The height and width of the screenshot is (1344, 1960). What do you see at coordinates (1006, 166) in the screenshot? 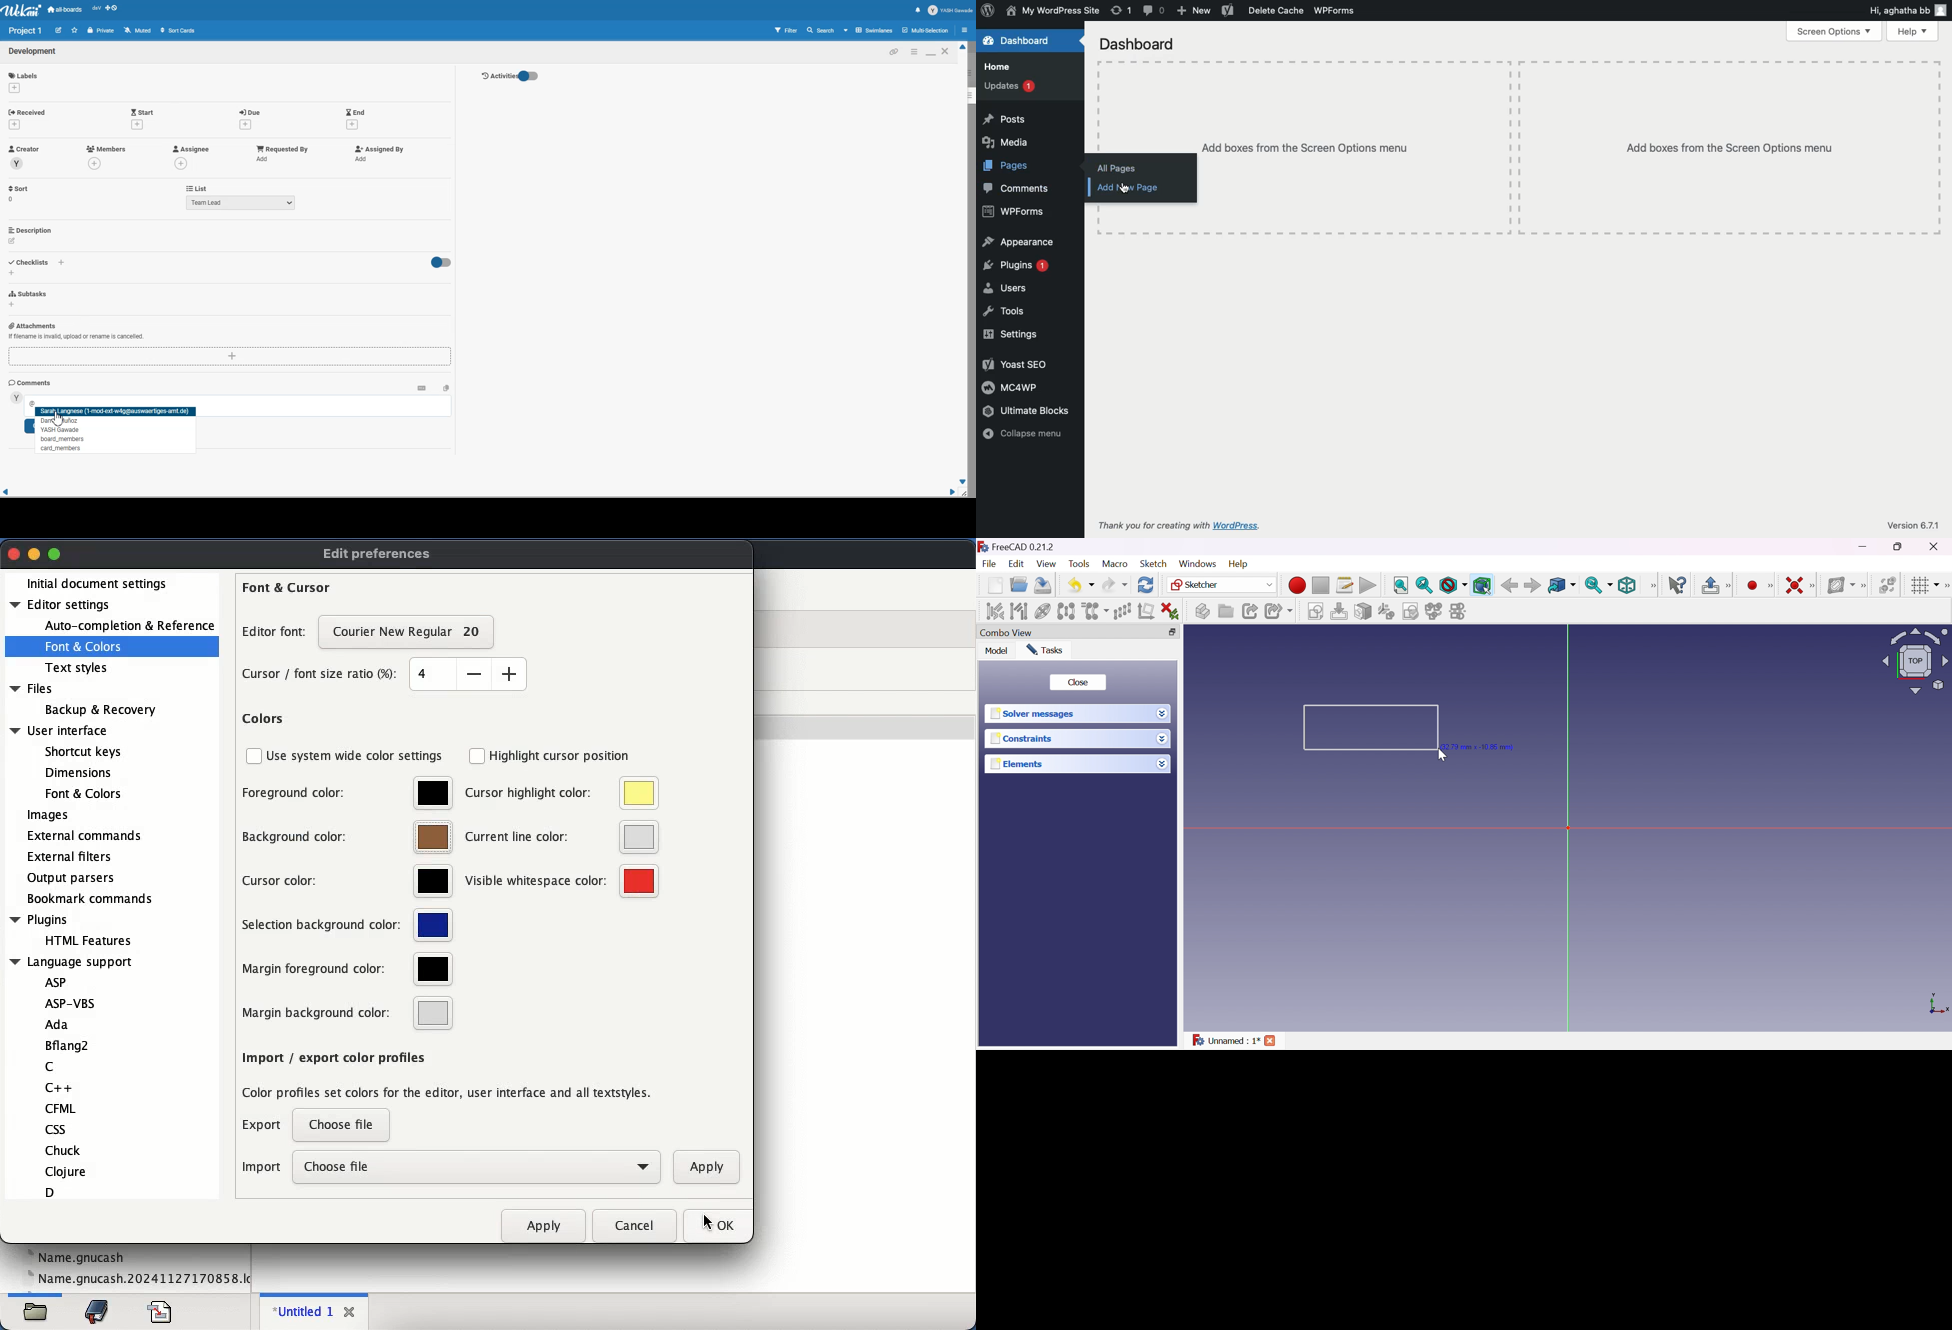
I see `Pages` at bounding box center [1006, 166].